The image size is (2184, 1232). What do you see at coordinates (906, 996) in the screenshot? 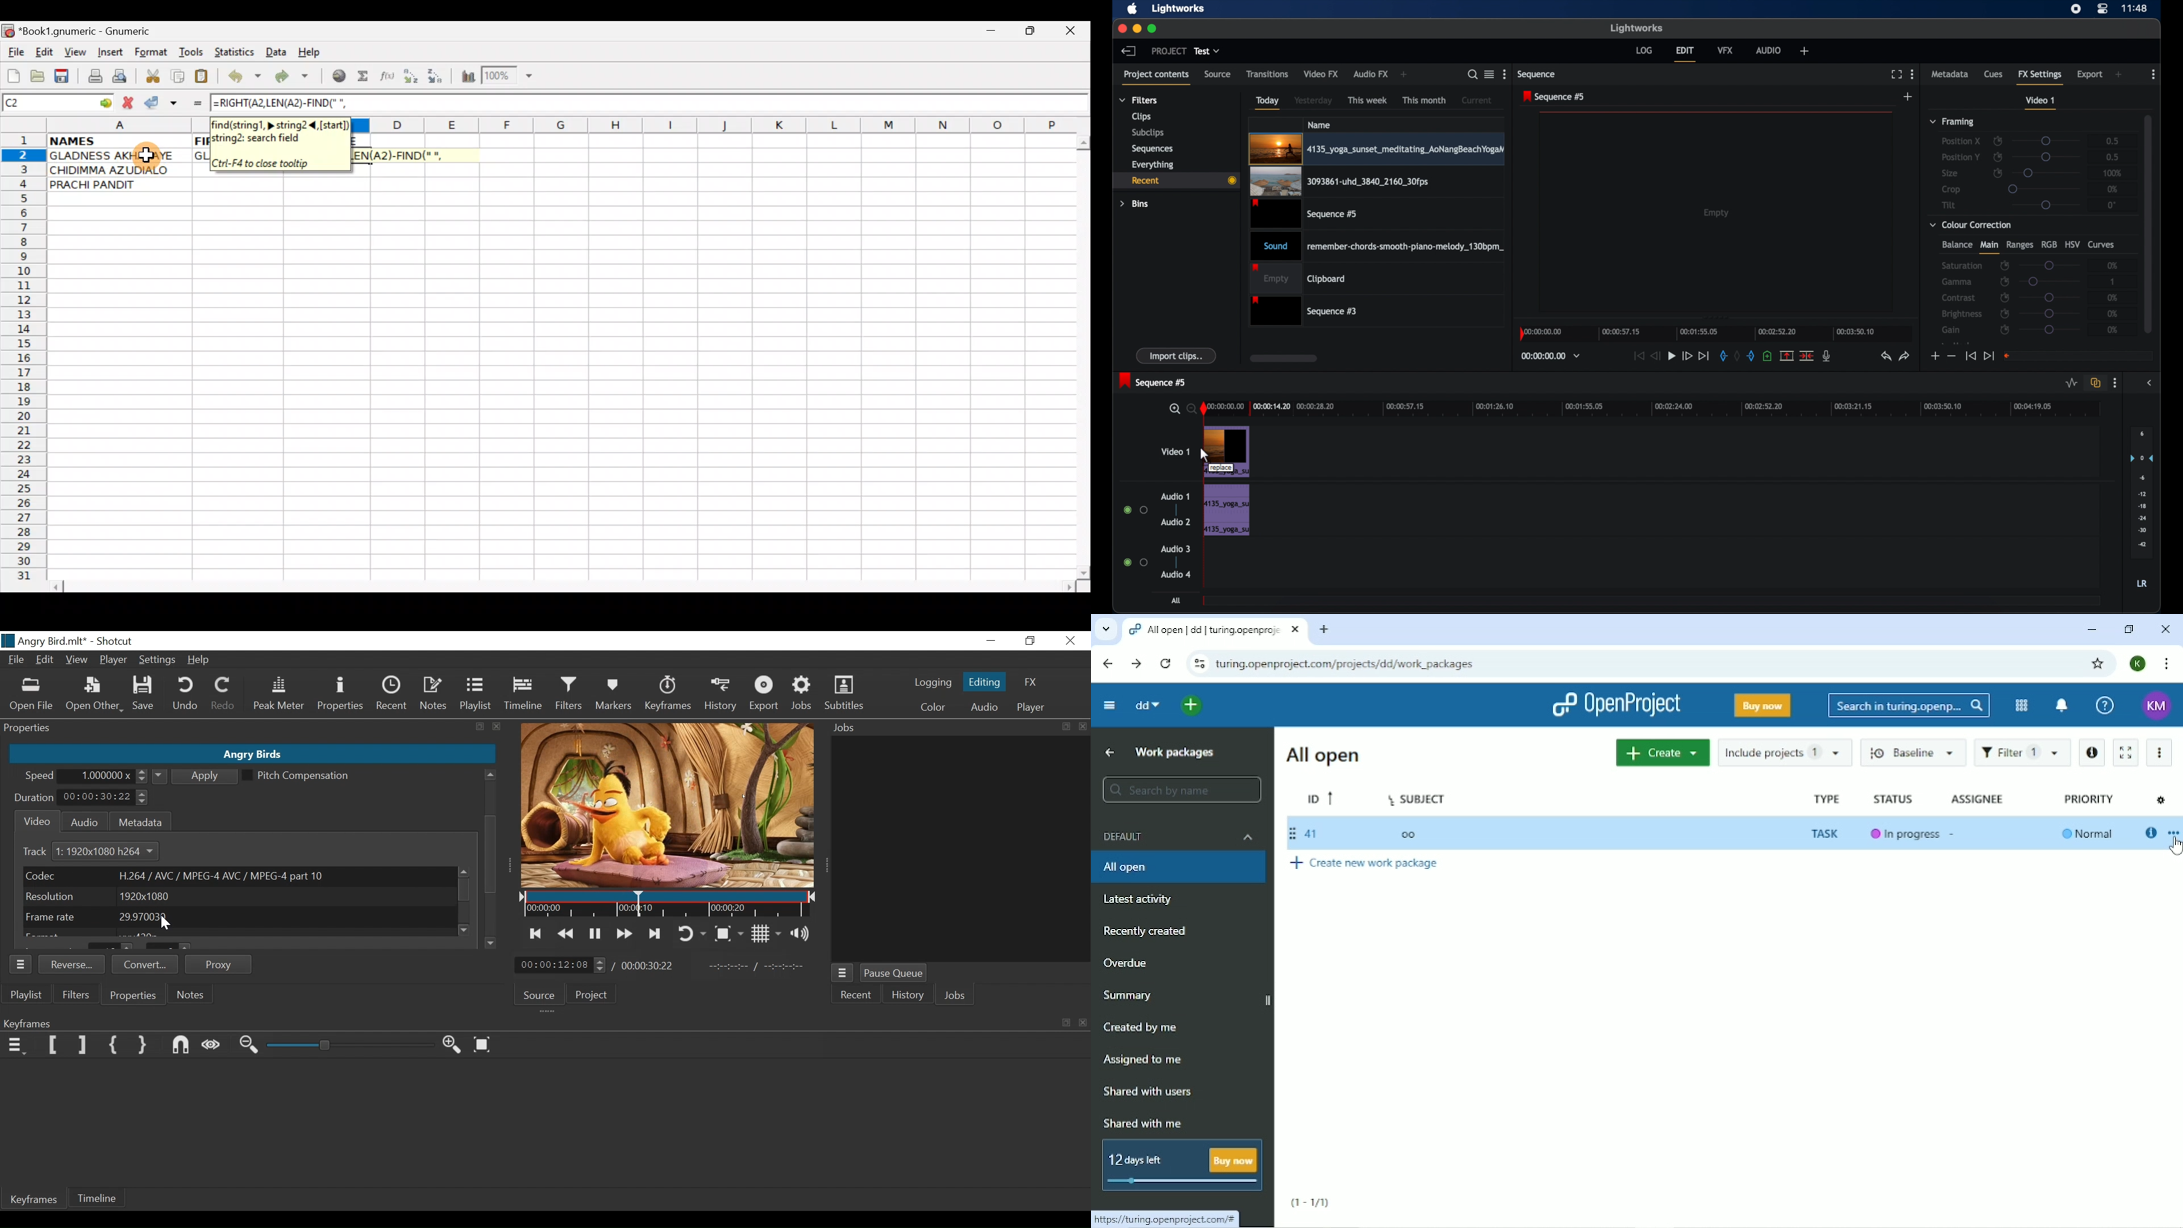
I see `History` at bounding box center [906, 996].